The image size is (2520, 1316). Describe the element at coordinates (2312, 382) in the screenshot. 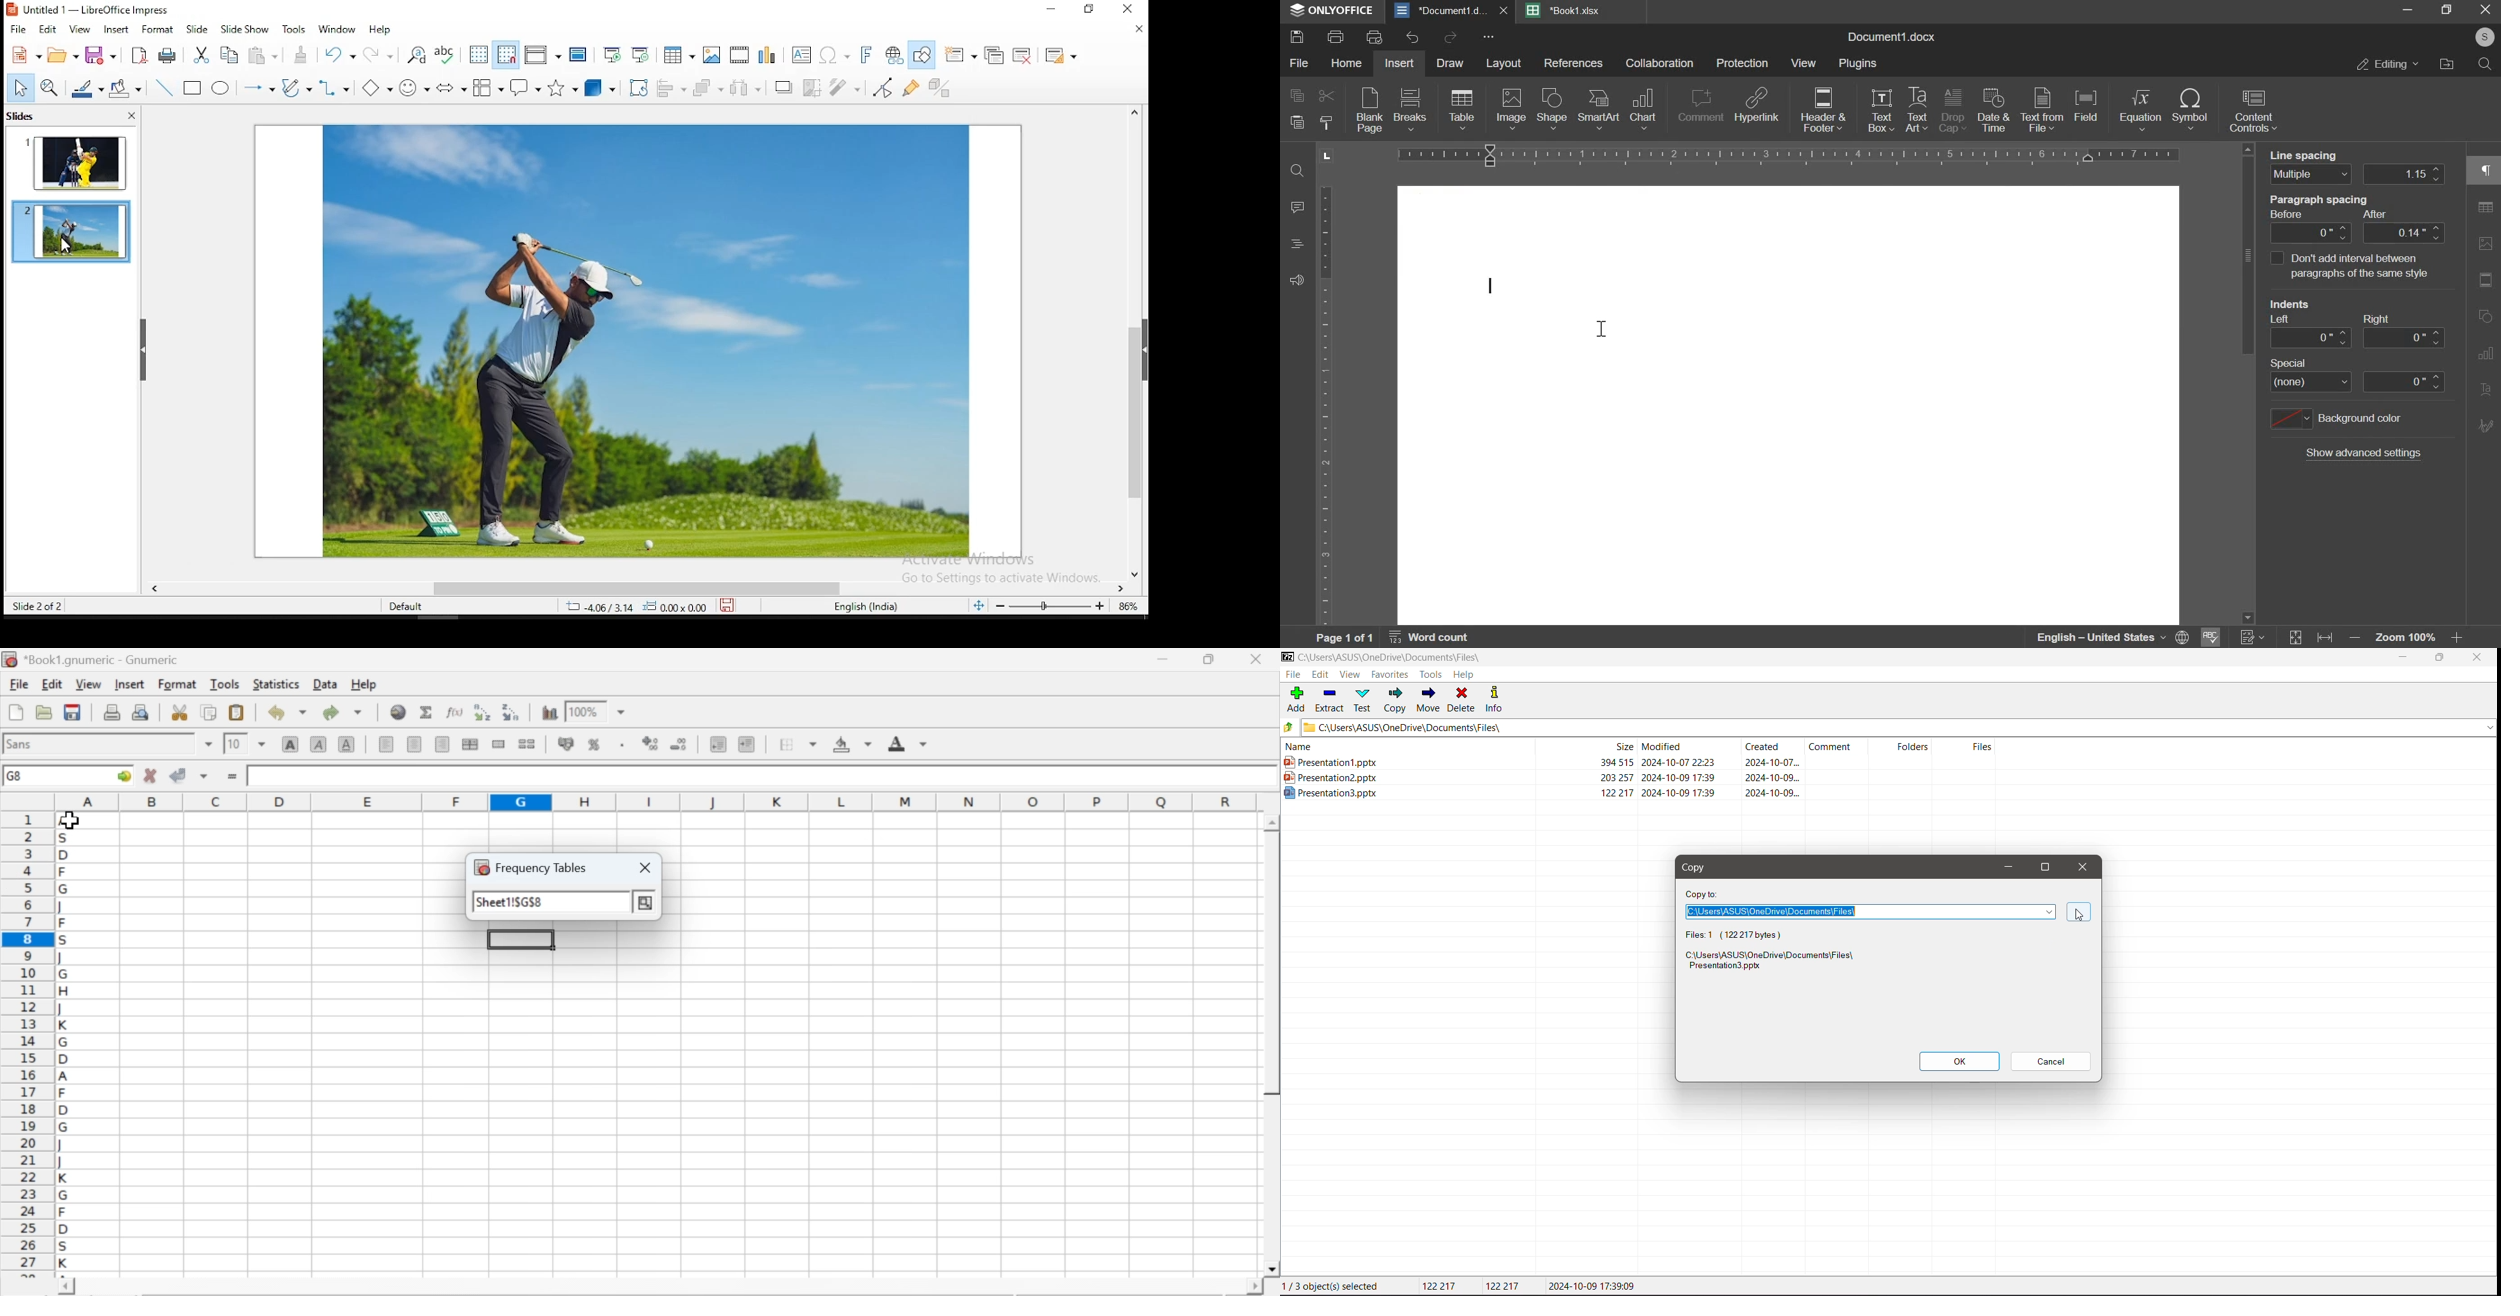

I see `special indent` at that location.